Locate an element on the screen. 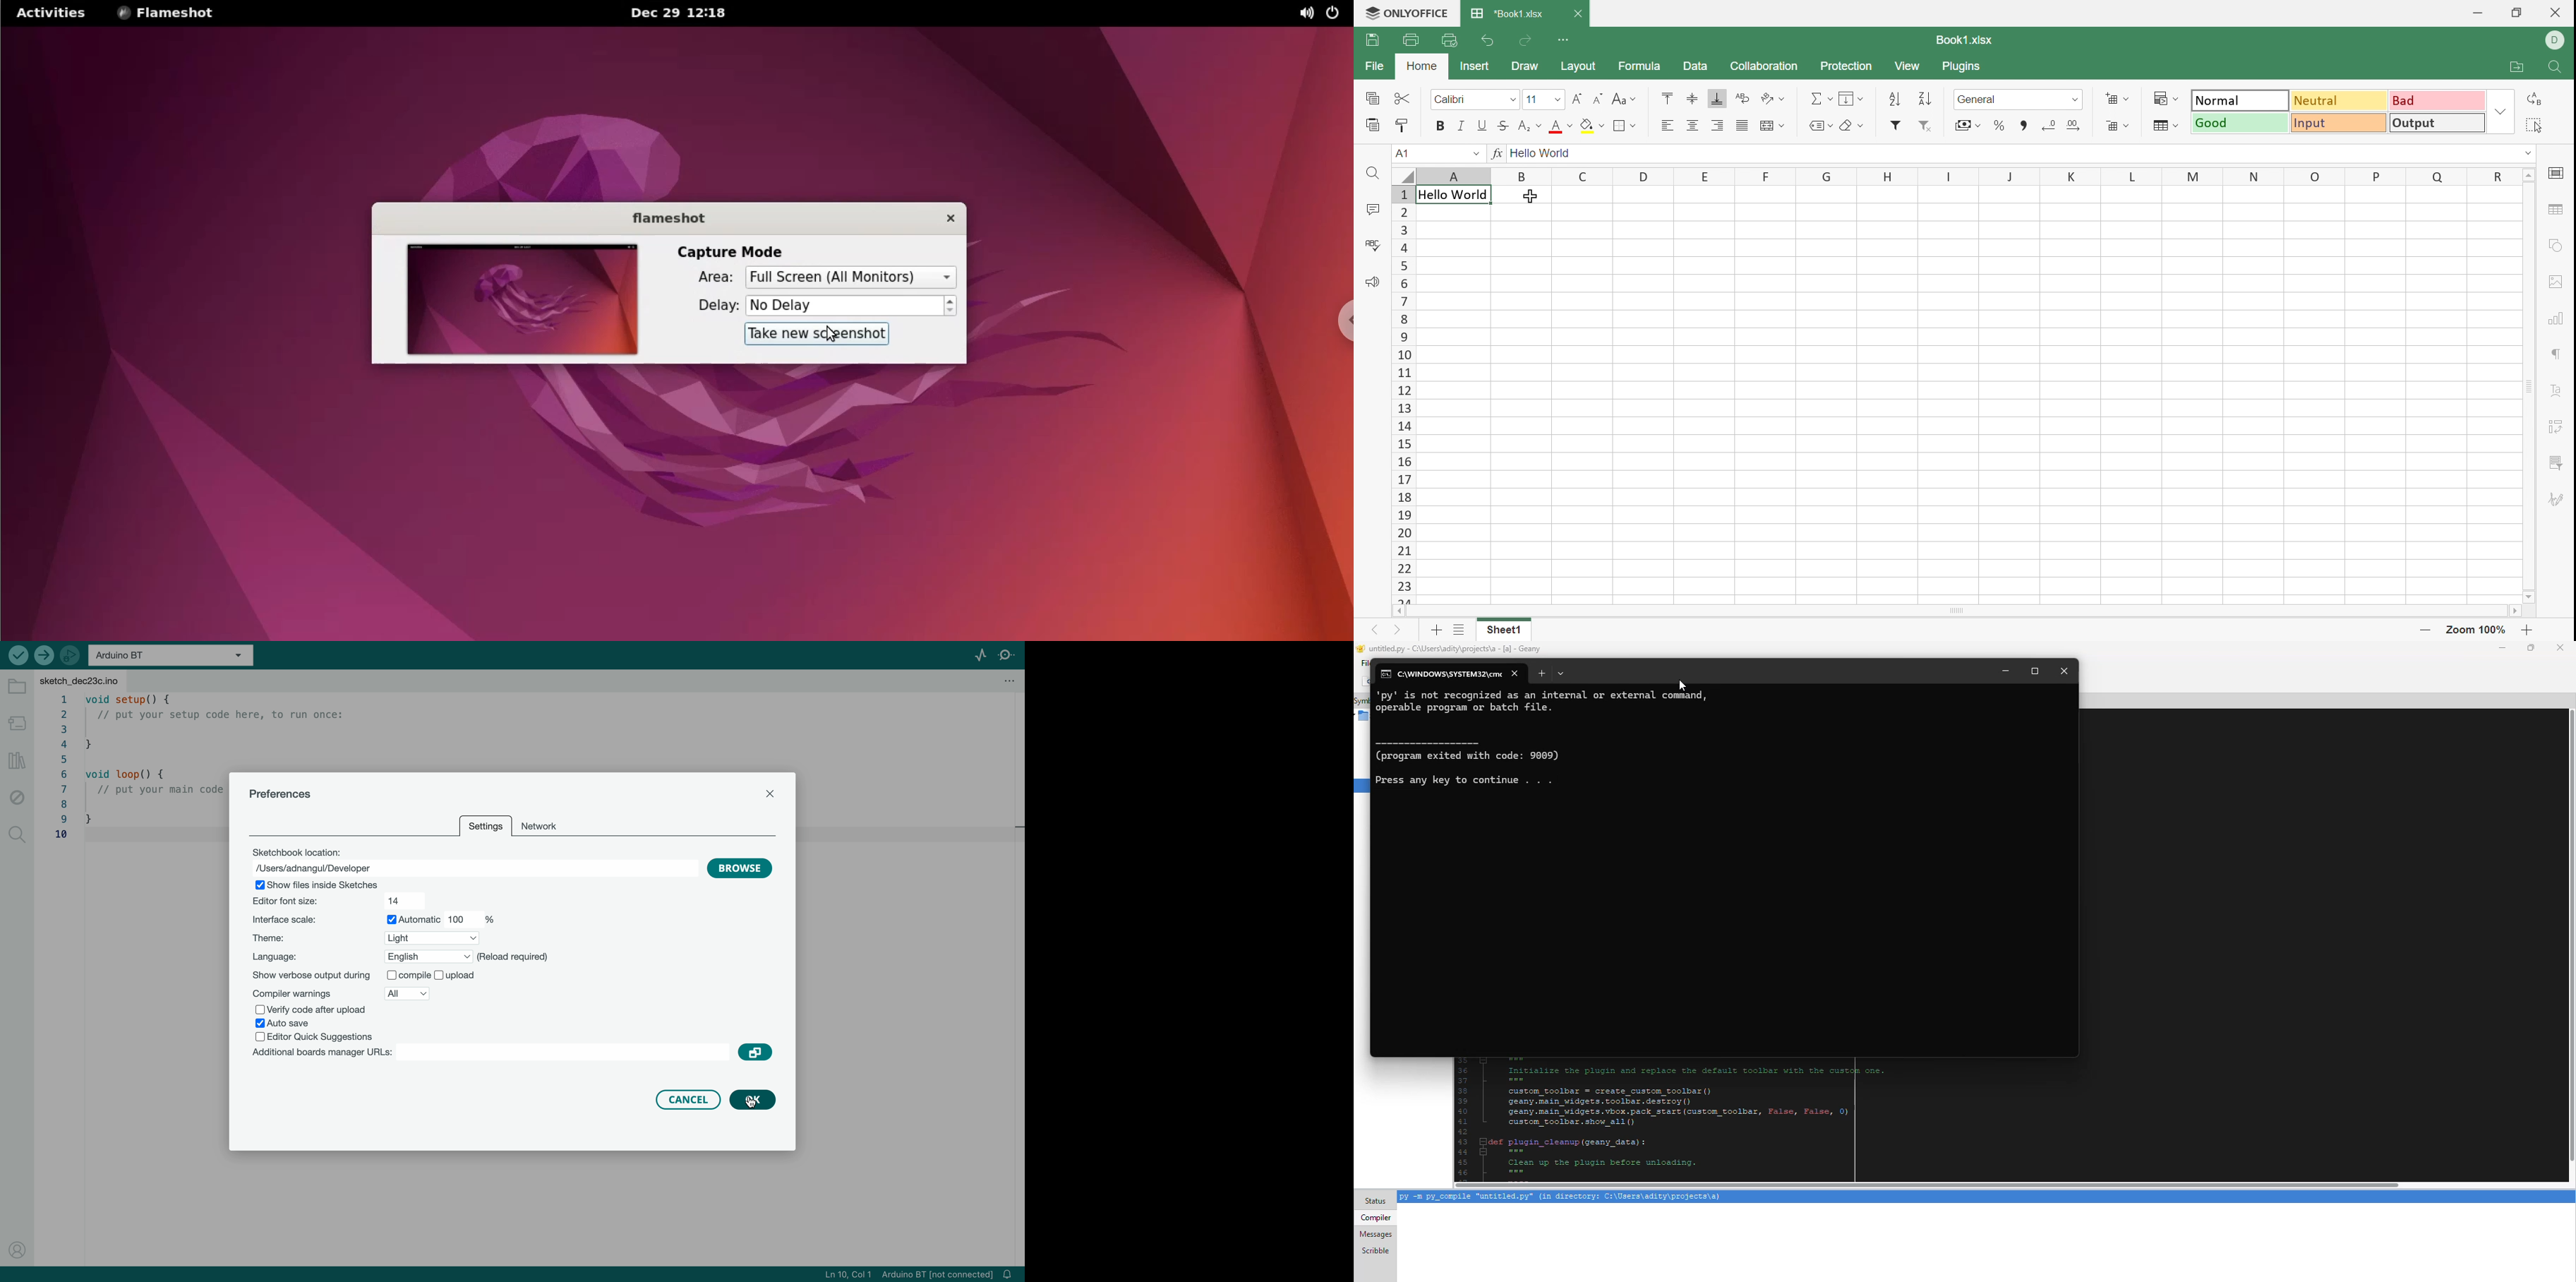 This screenshot has height=1288, width=2576. Replace is located at coordinates (2534, 99).